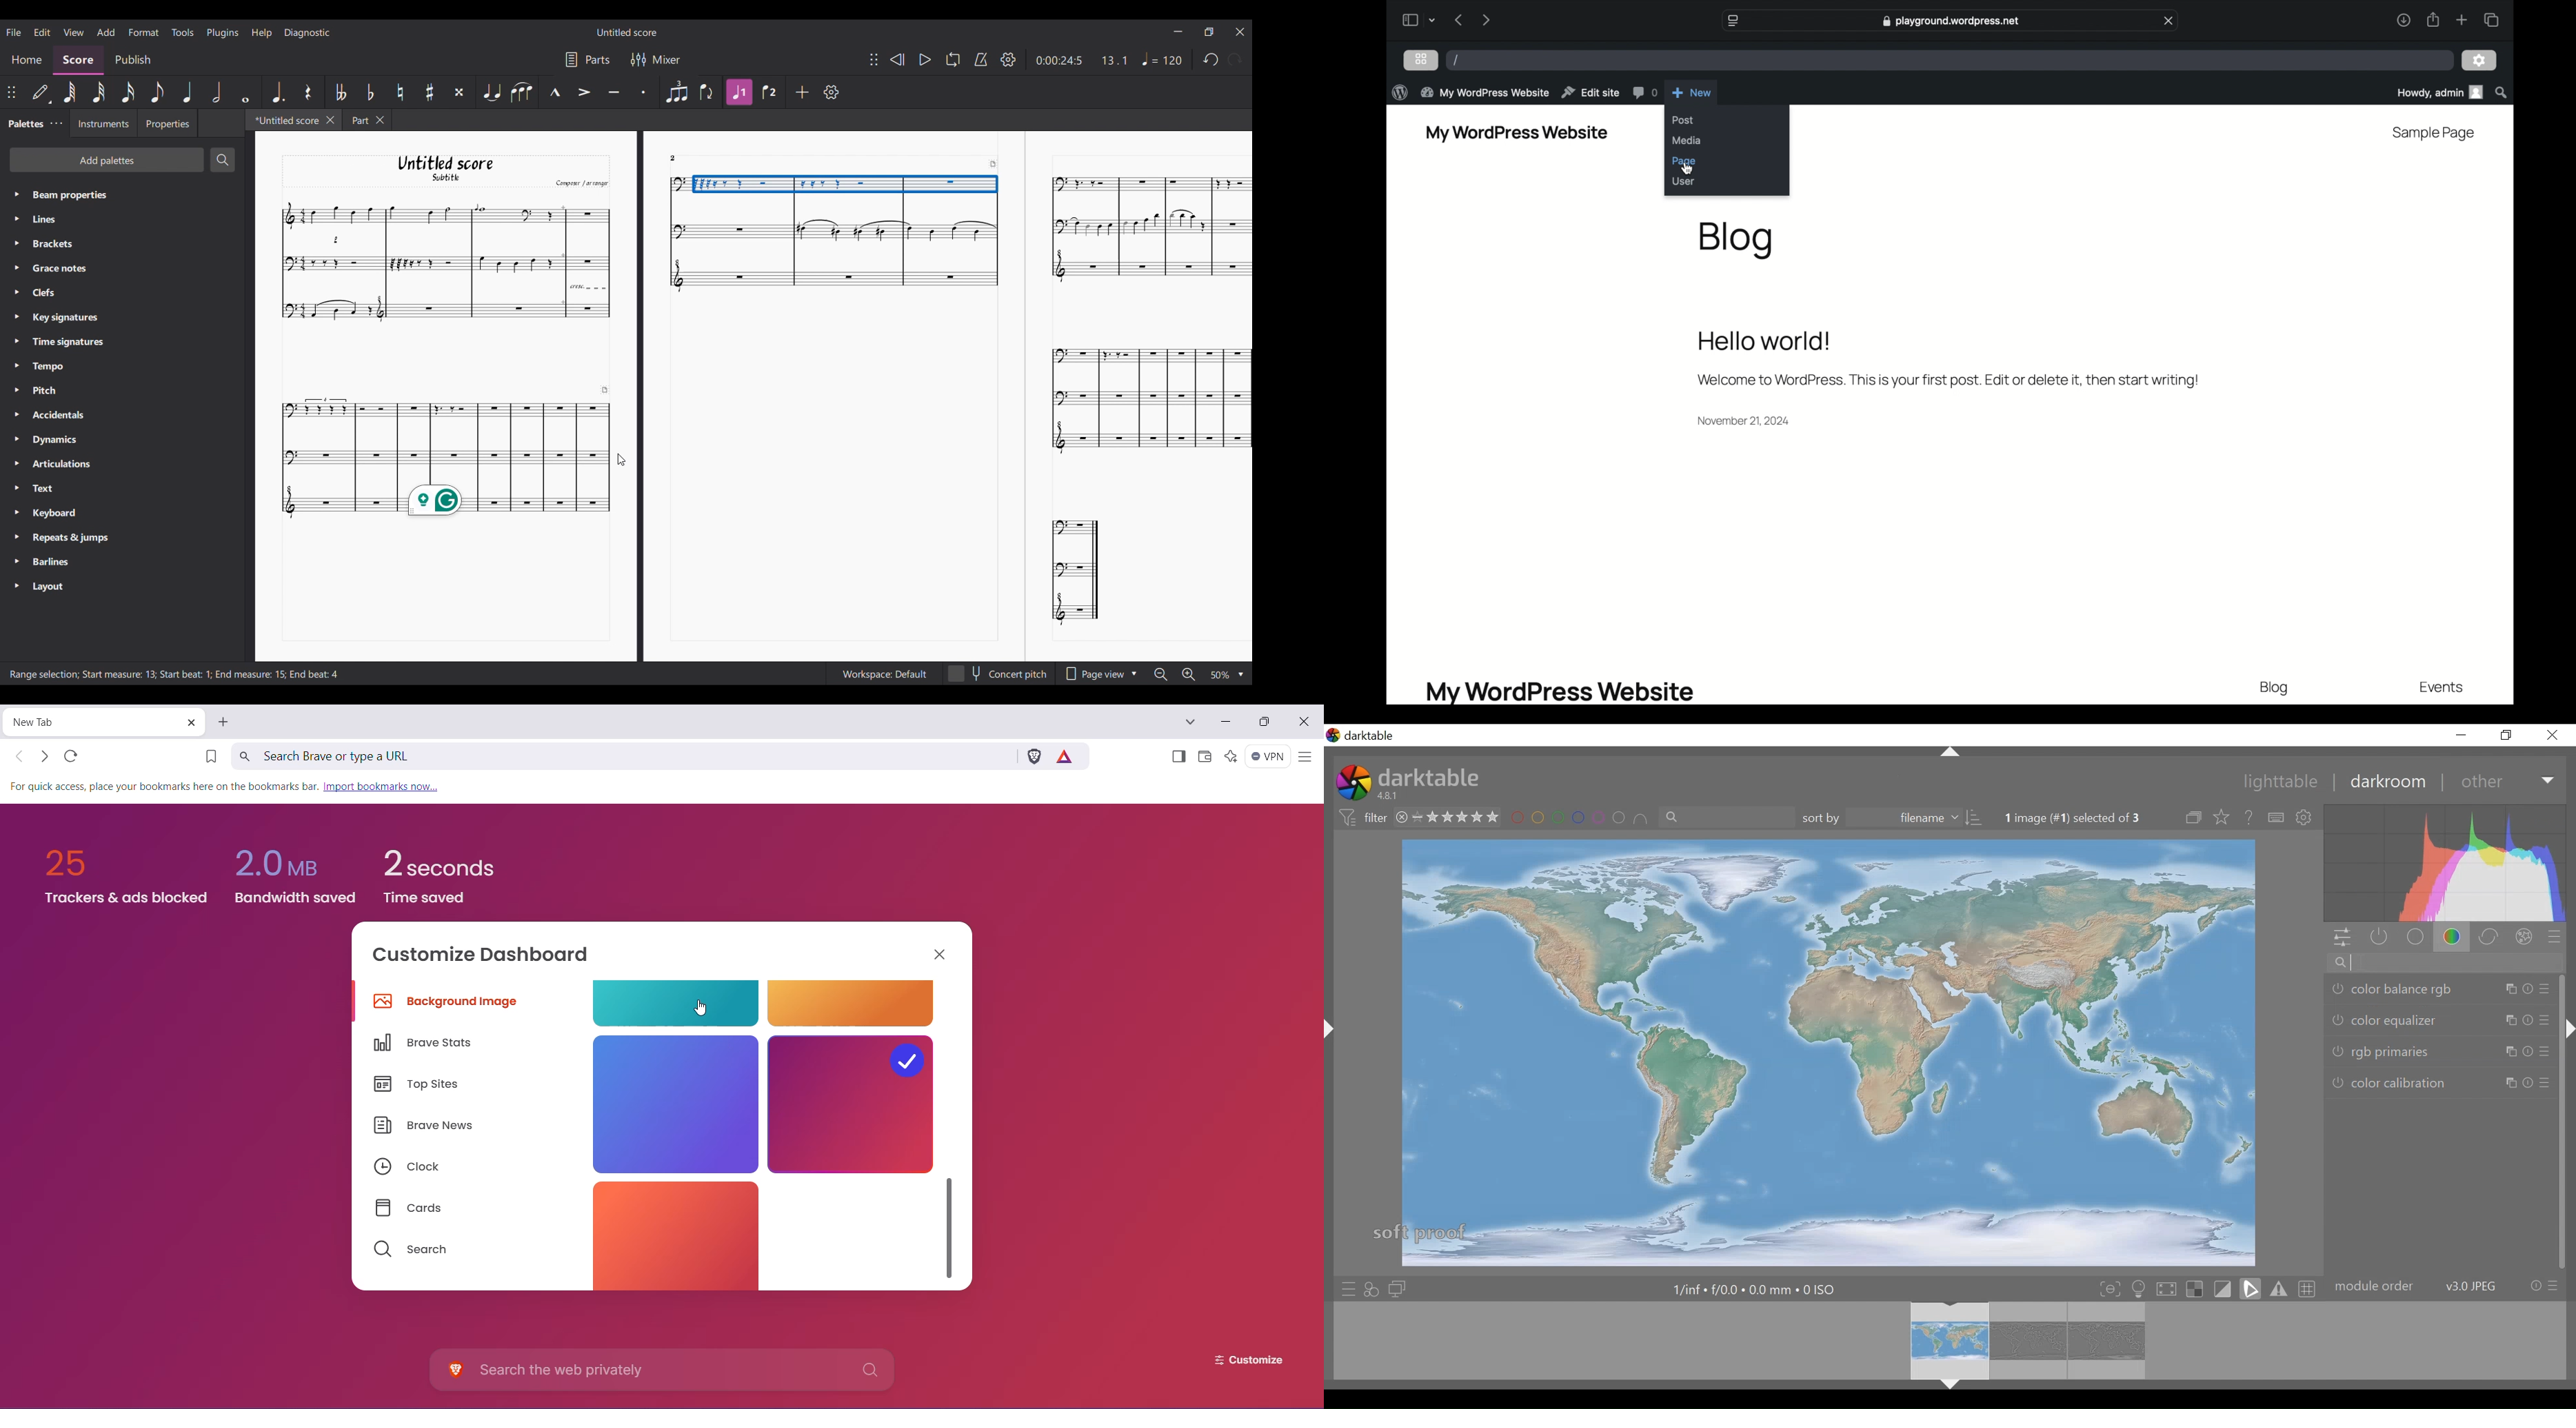 This screenshot has height=1428, width=2576. Describe the element at coordinates (589, 59) in the screenshot. I see `Parts settings` at that location.